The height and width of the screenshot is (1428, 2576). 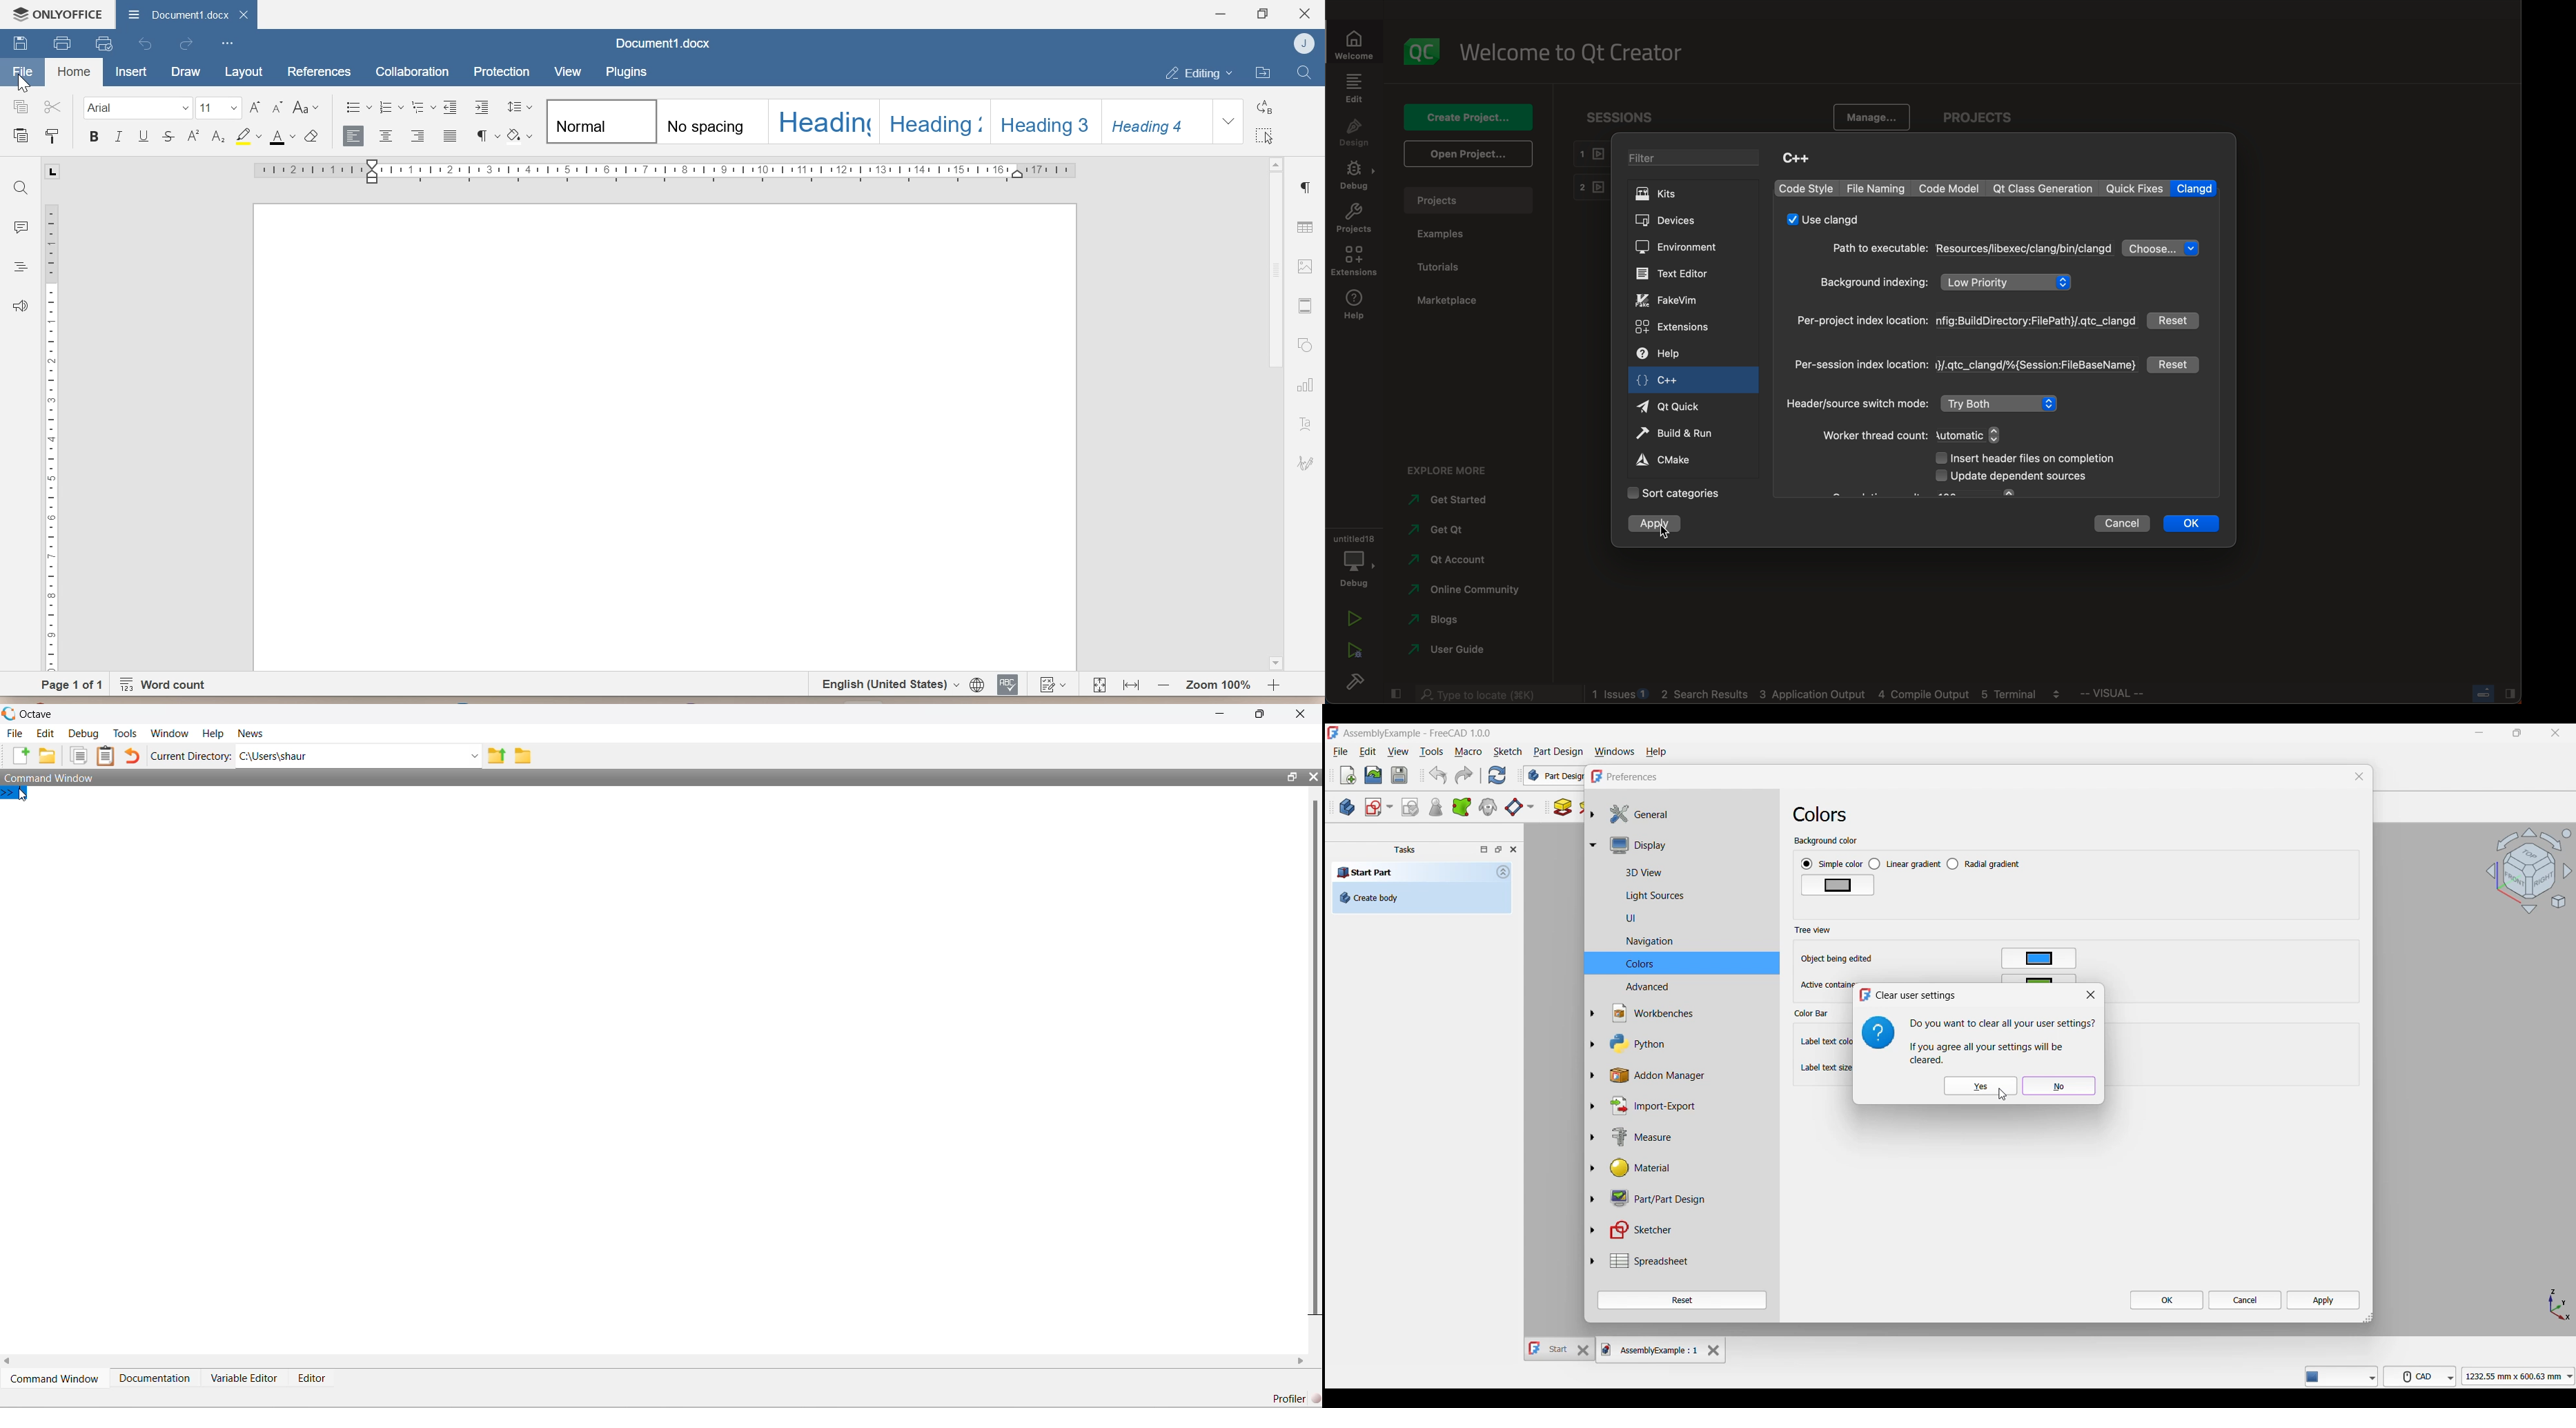 I want to click on searchbar, so click(x=1495, y=695).